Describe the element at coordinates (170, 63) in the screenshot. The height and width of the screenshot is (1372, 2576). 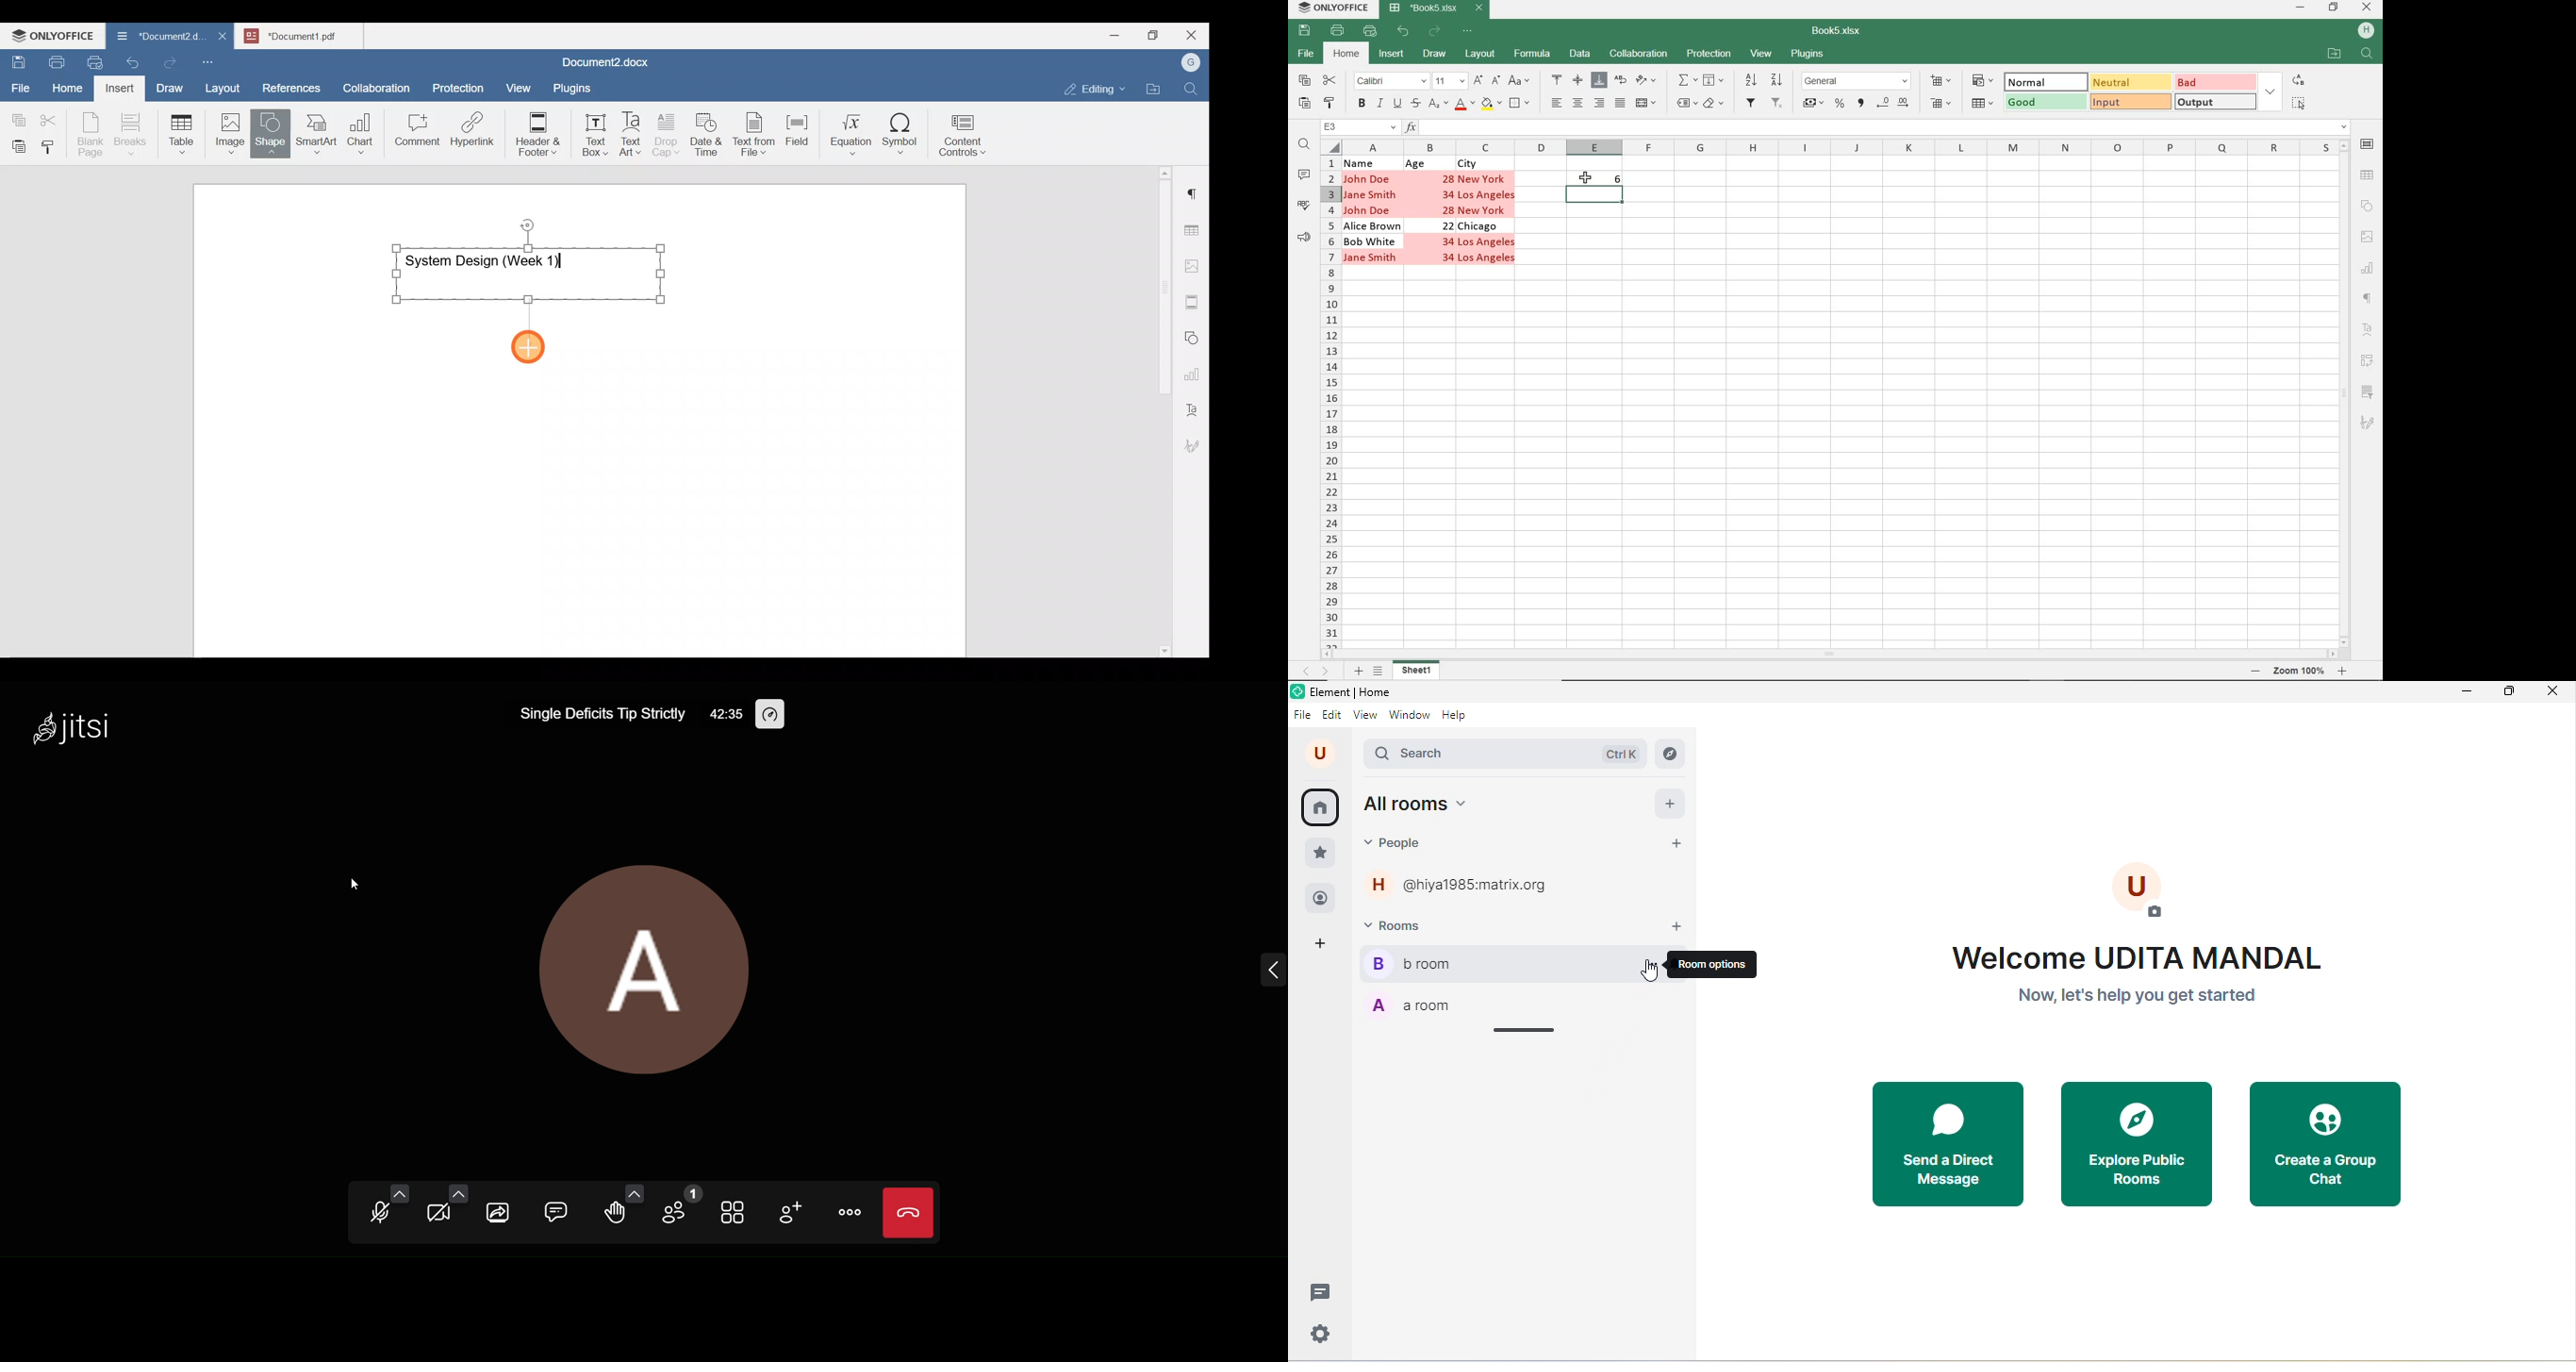
I see `Redo` at that location.